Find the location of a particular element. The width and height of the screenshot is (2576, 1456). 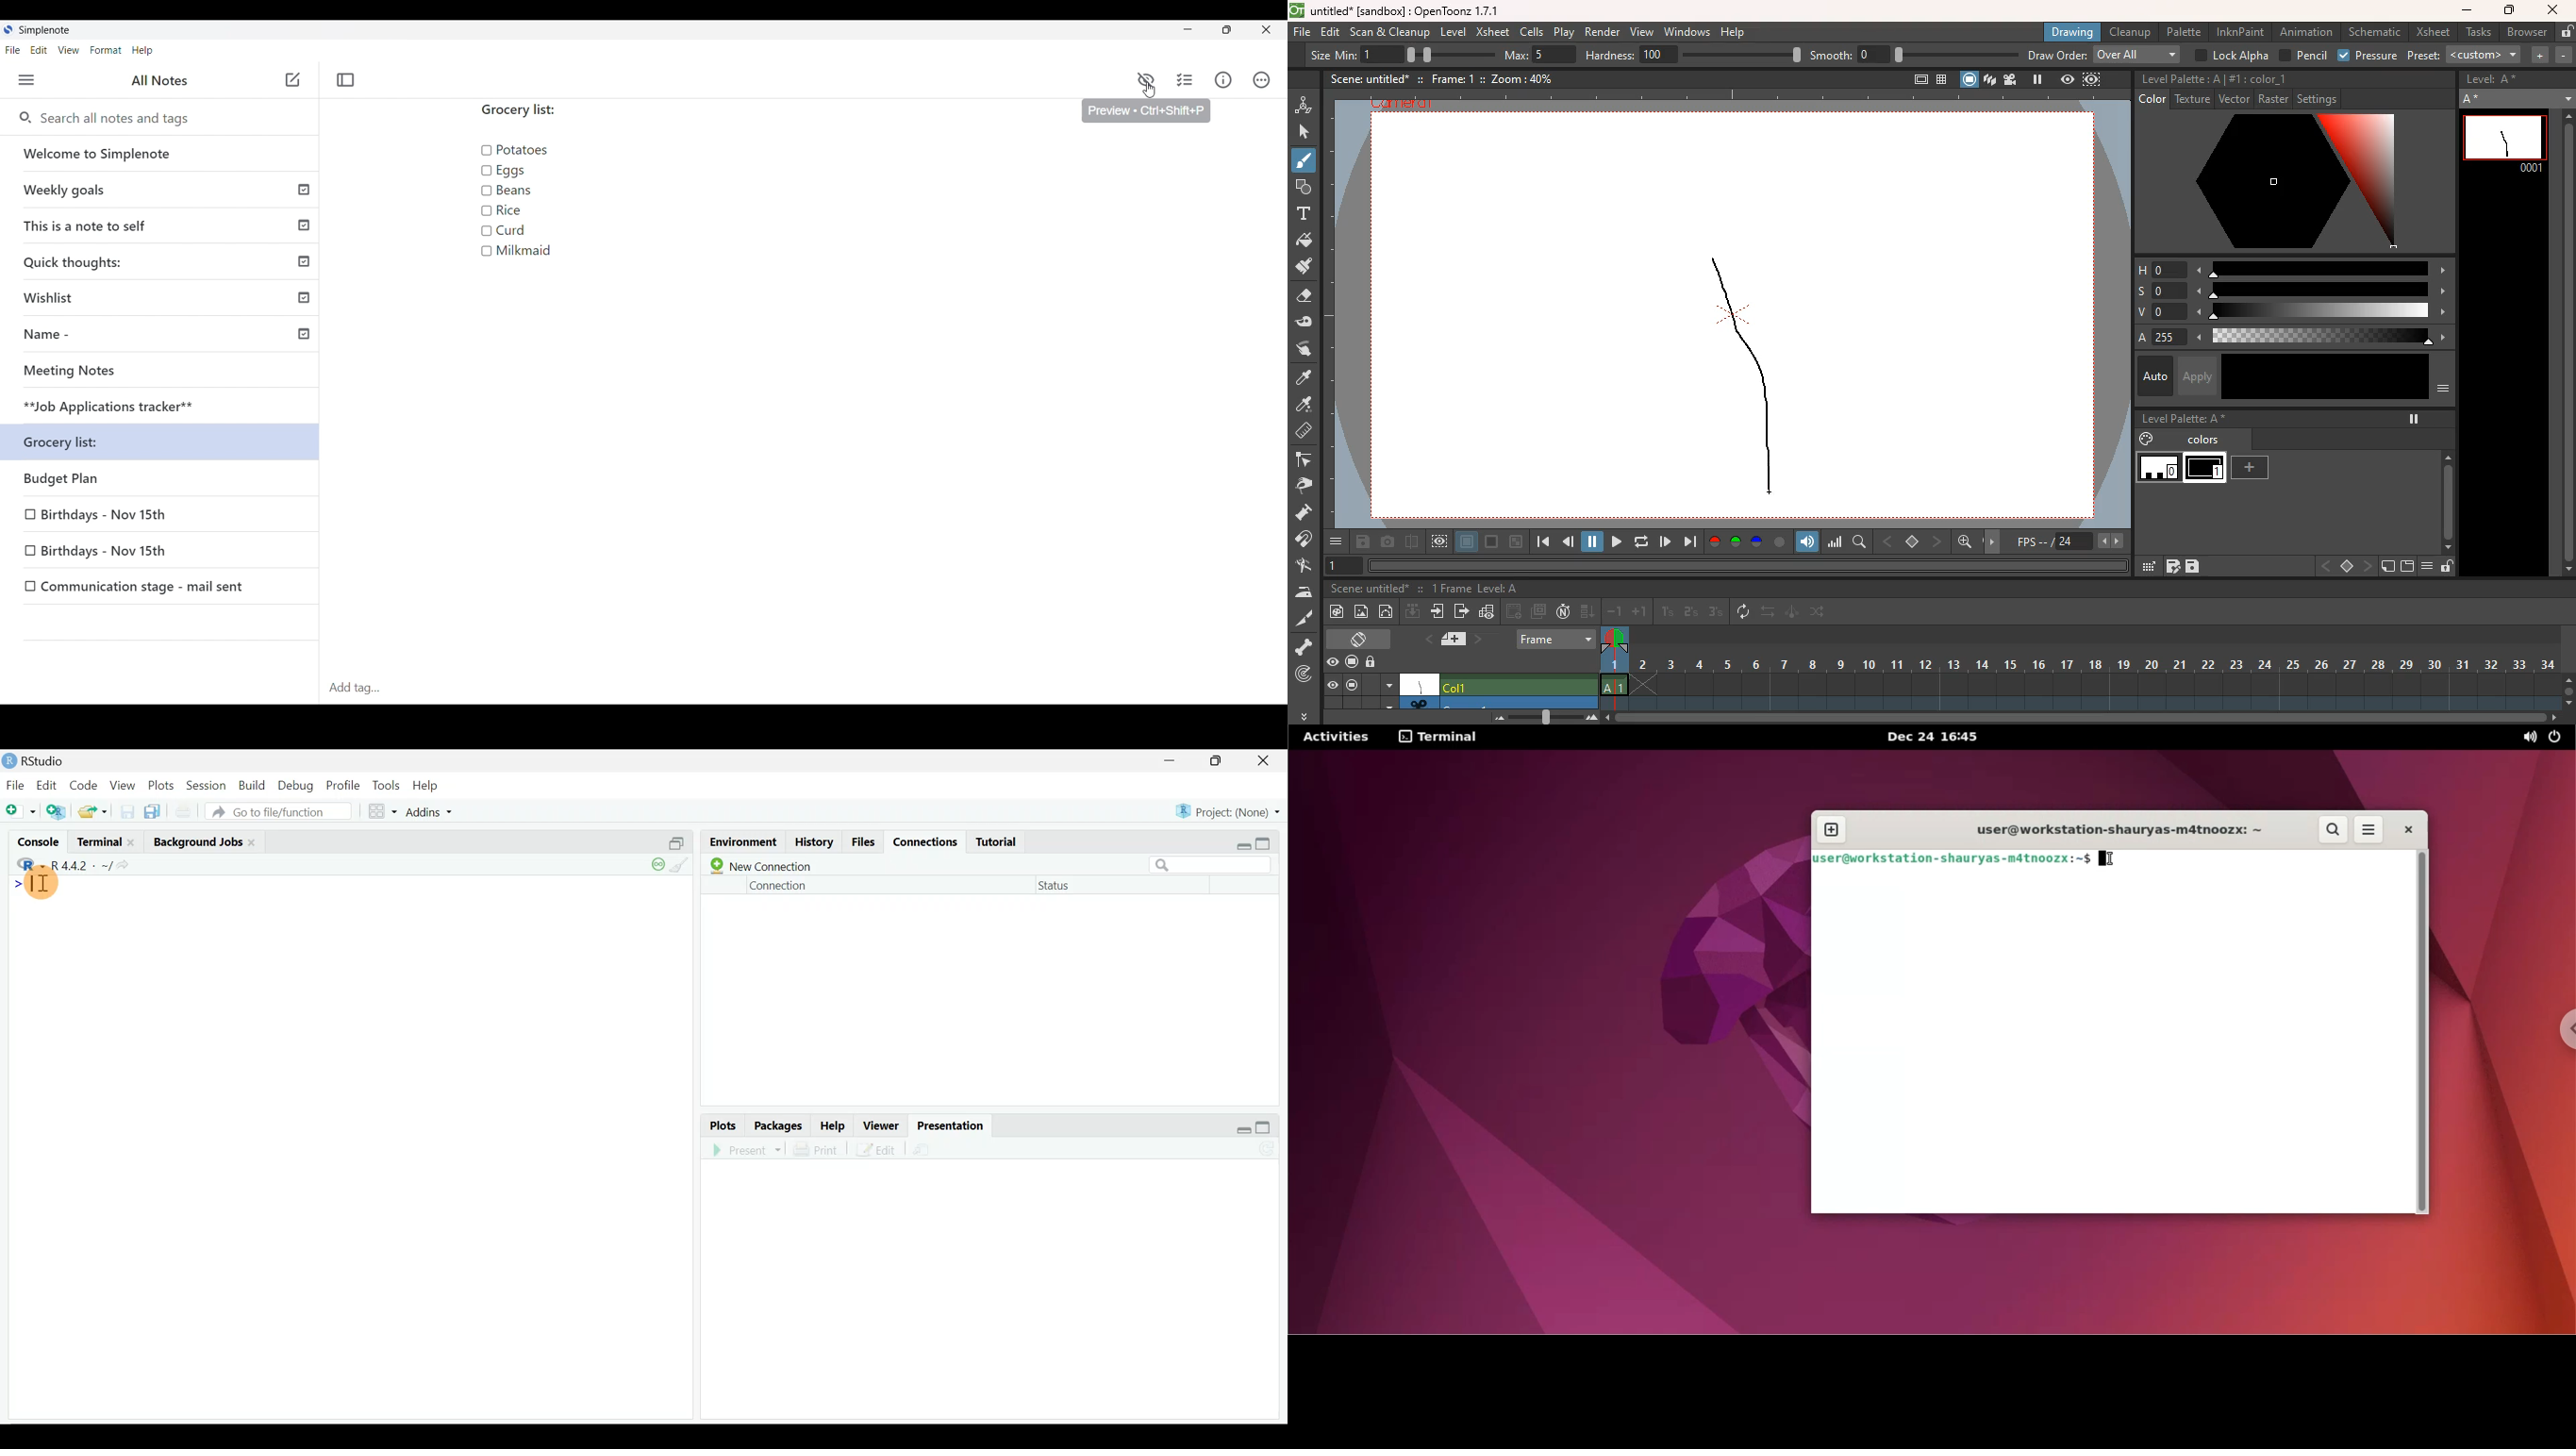

Grocery list: Potatoes Eggs Beans Rice Curd Milkmaid is located at coordinates (536, 189).